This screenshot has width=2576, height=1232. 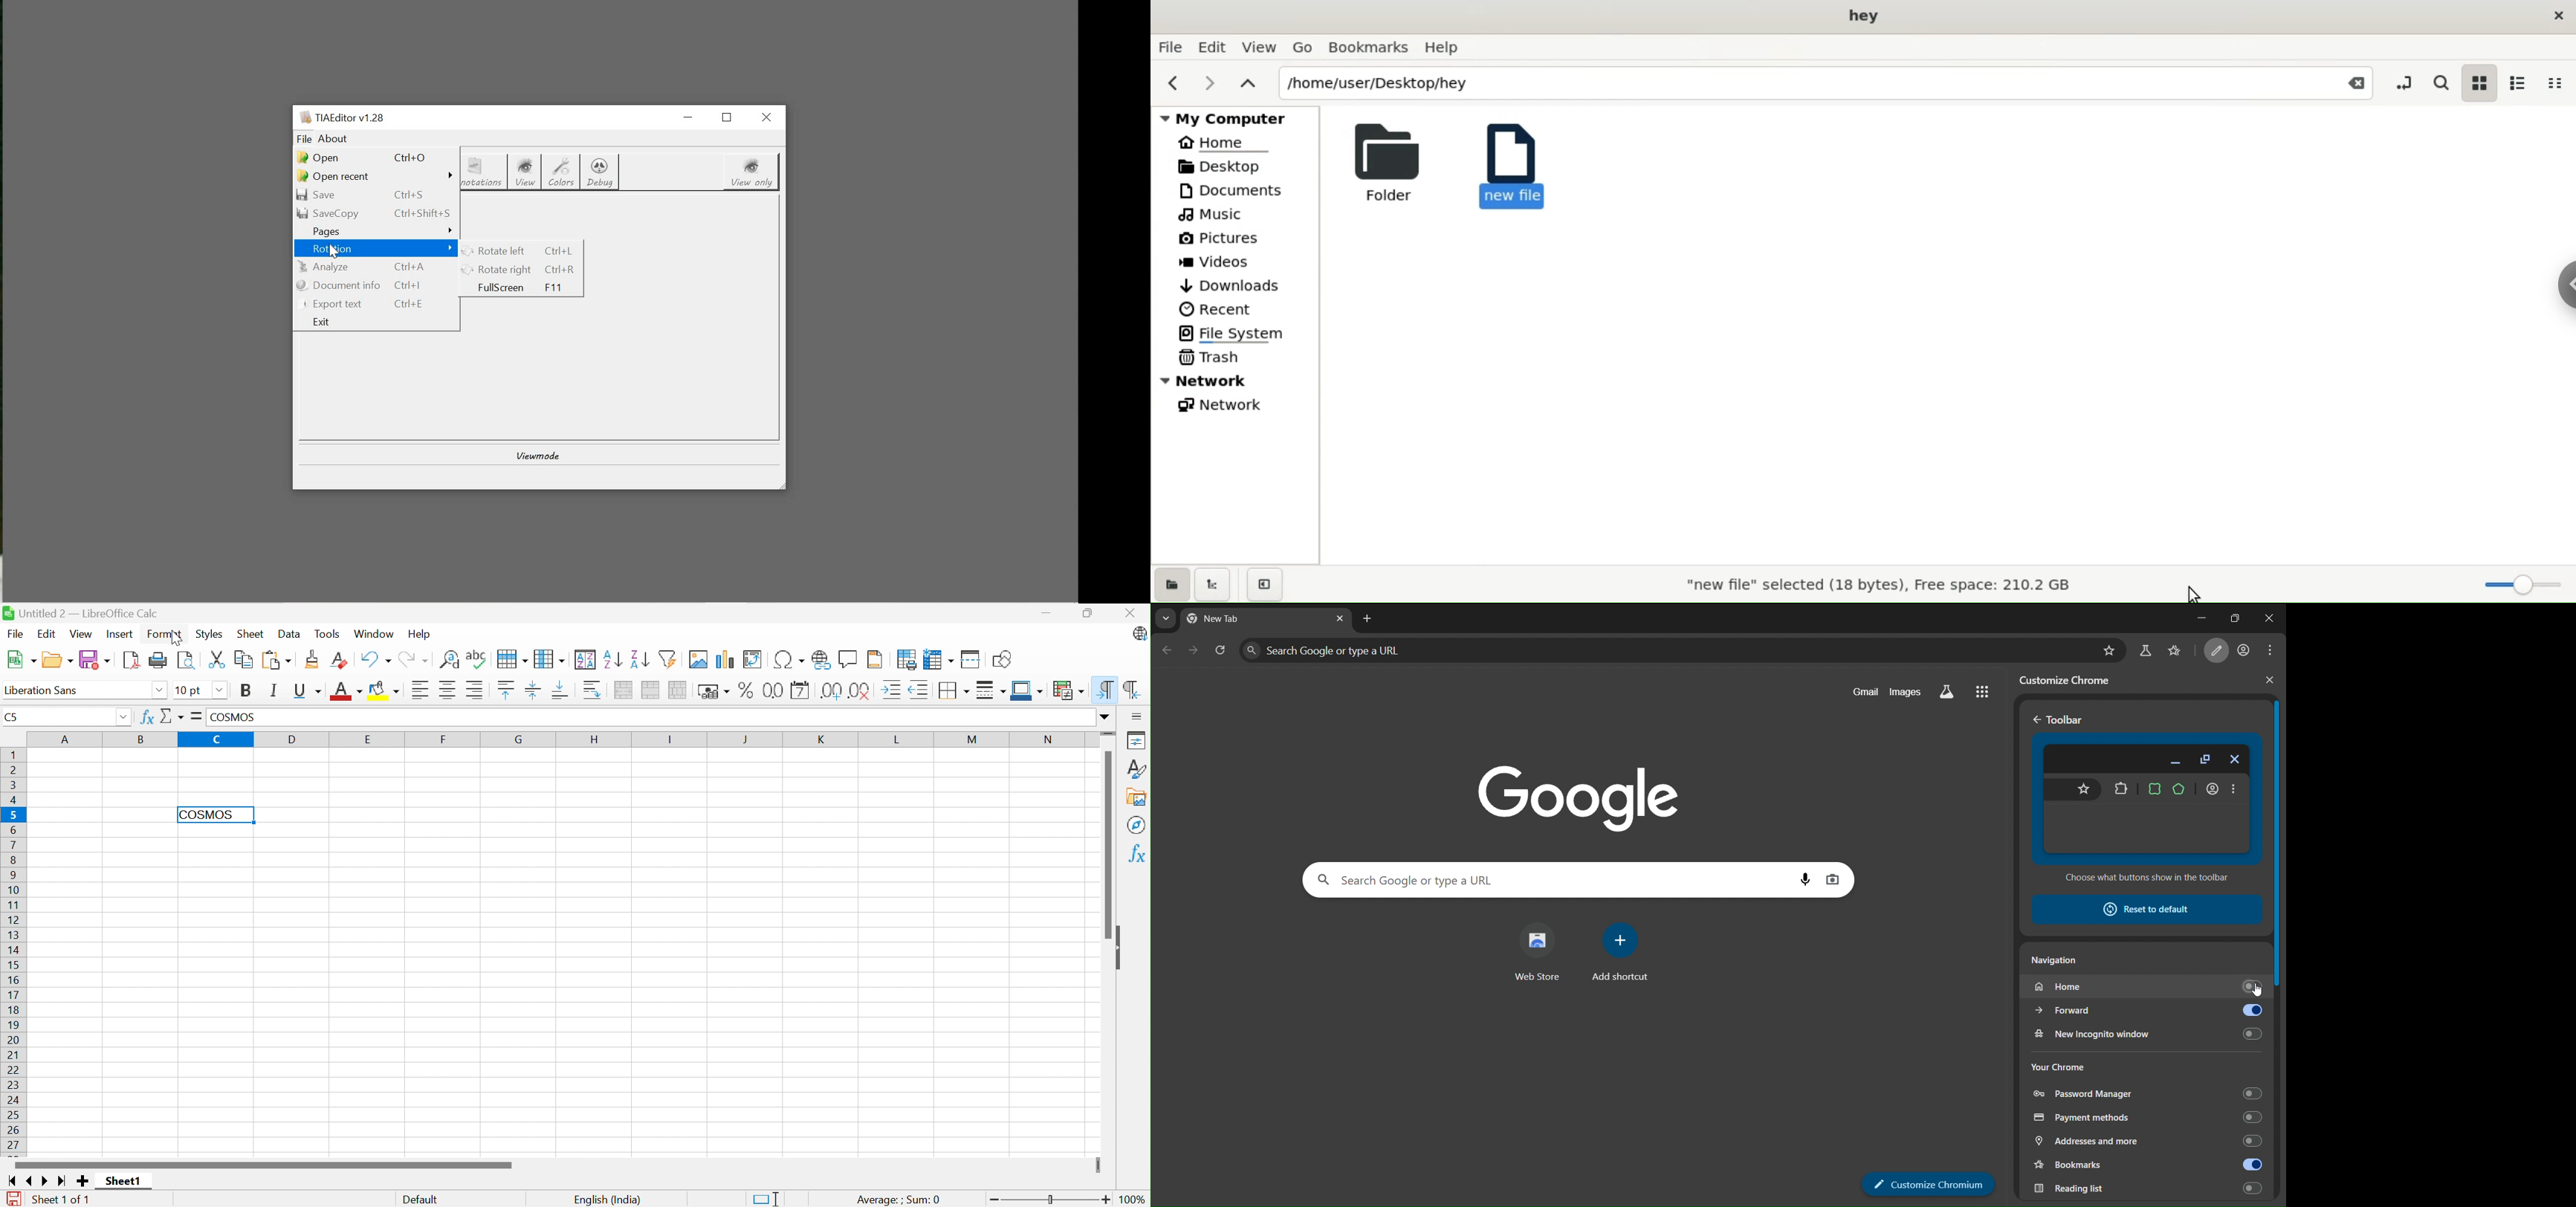 I want to click on C5, so click(x=13, y=717).